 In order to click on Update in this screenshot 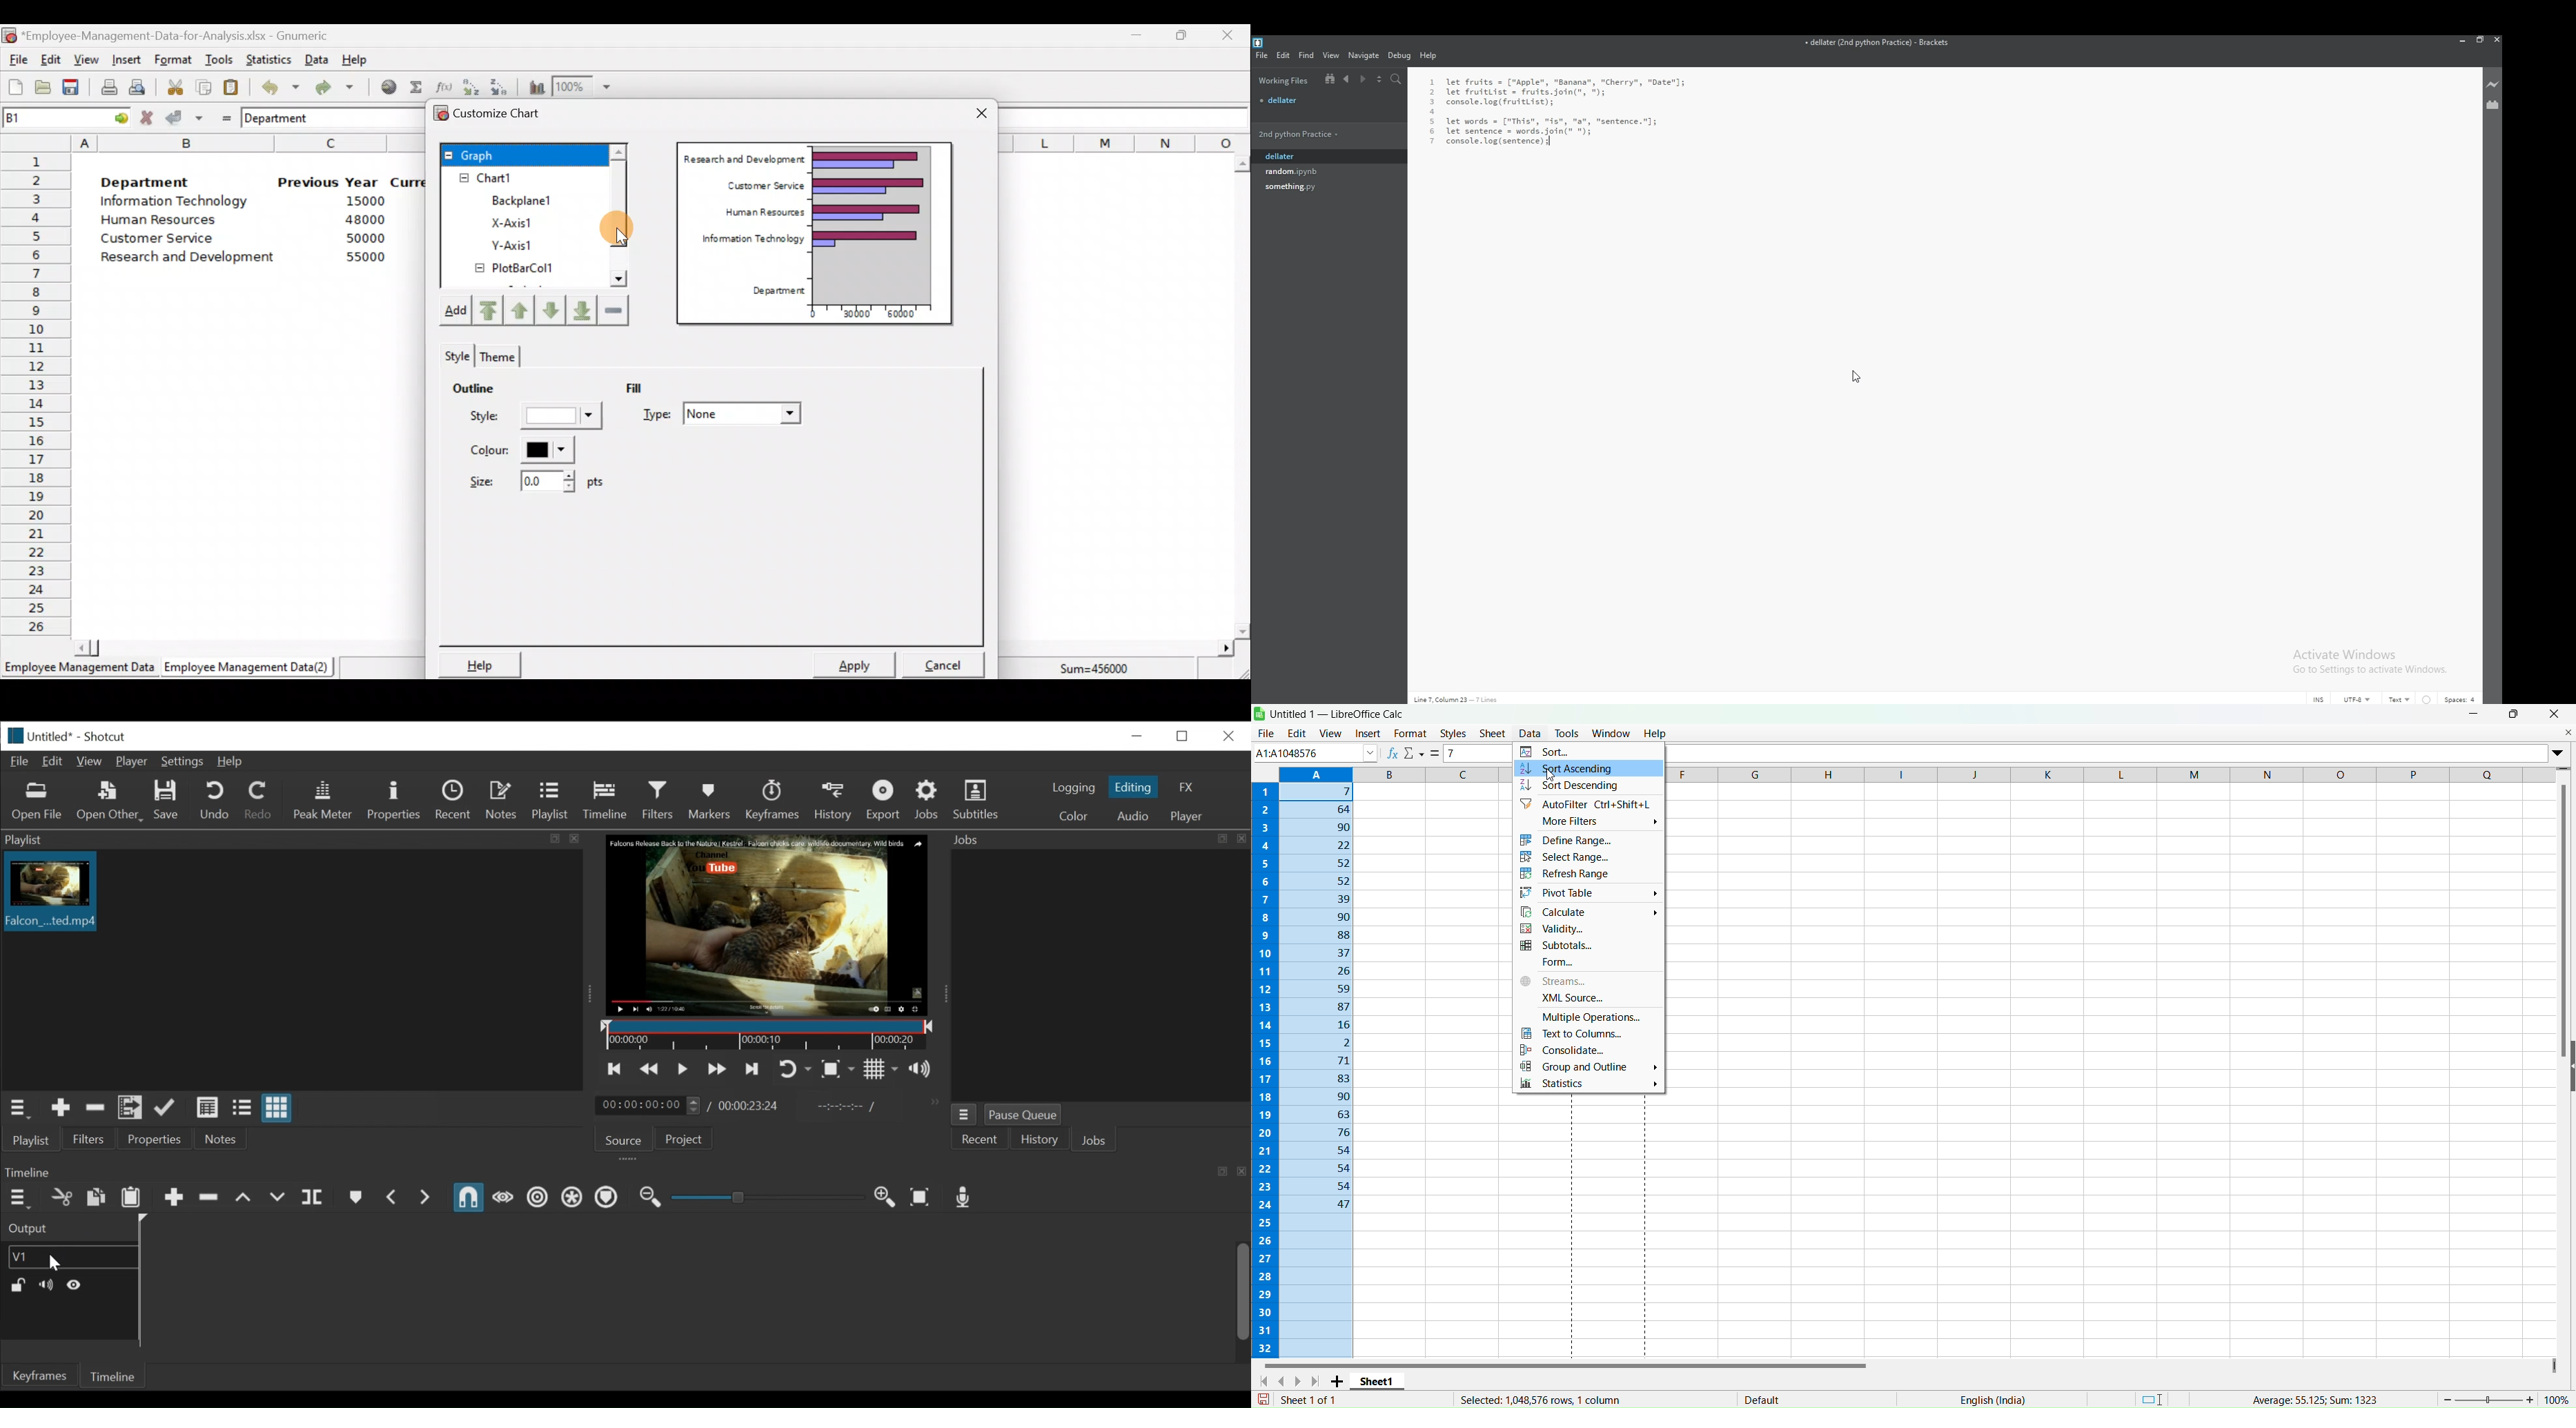, I will do `click(167, 1108)`.